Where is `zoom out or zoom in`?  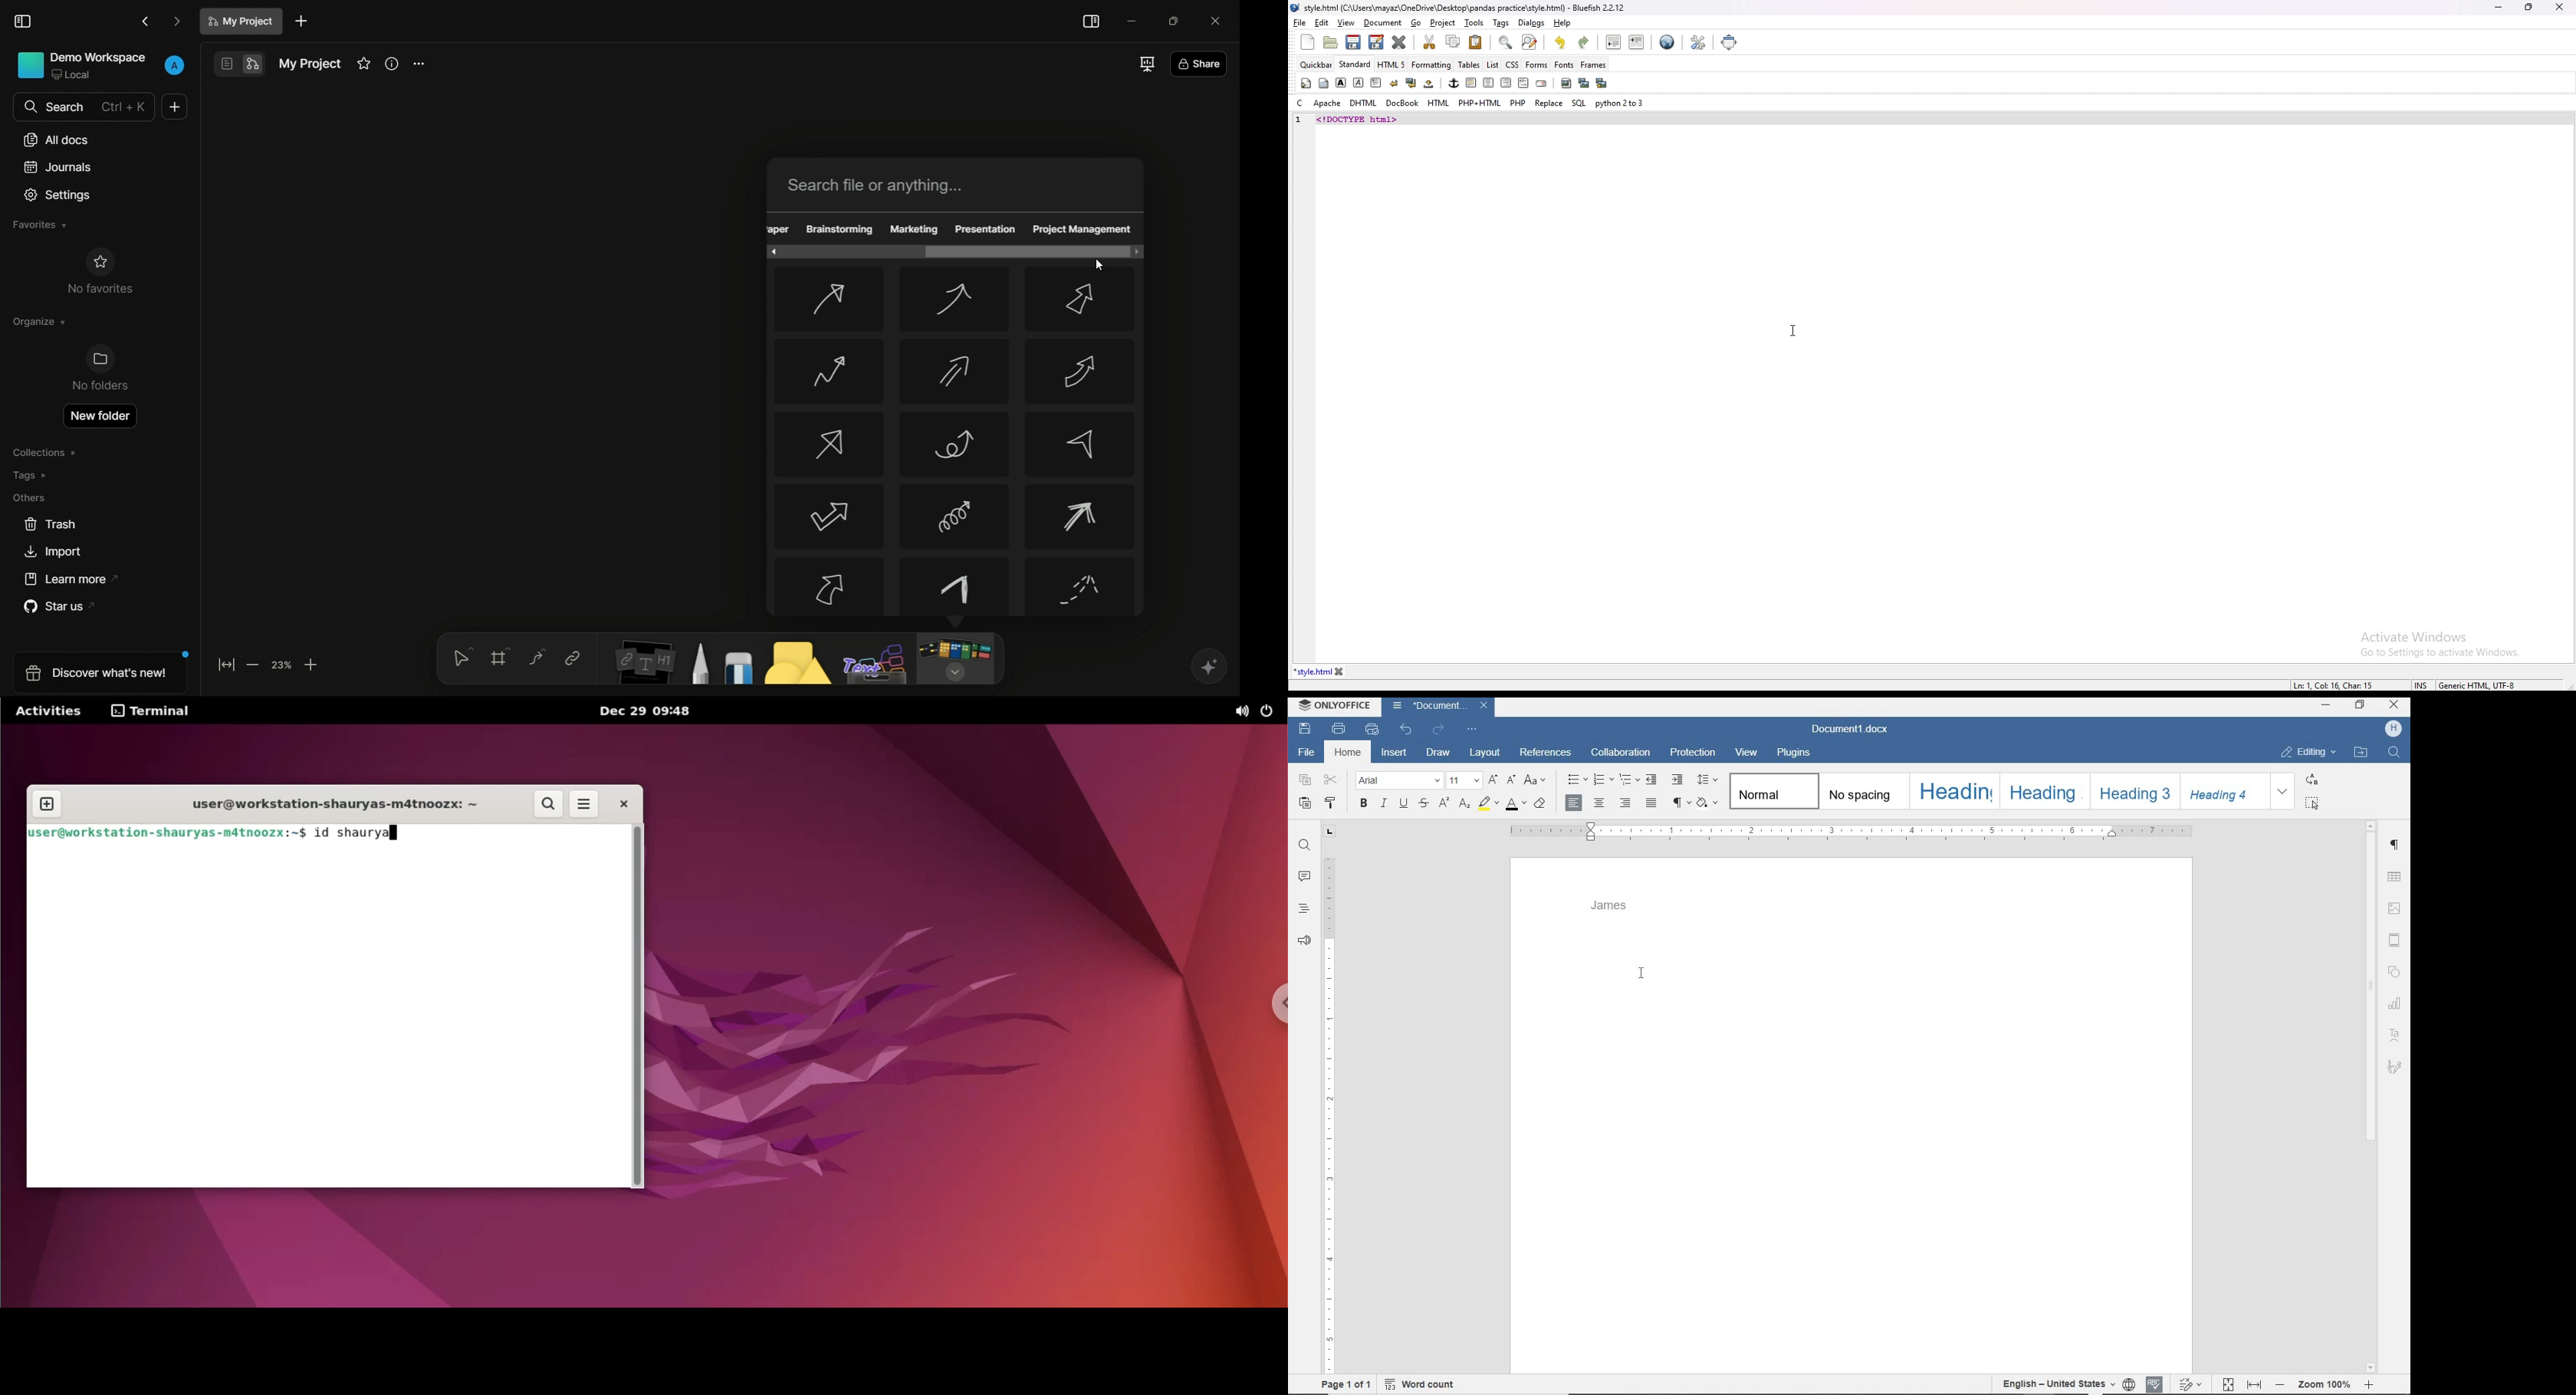 zoom out or zoom in is located at coordinates (2326, 1384).